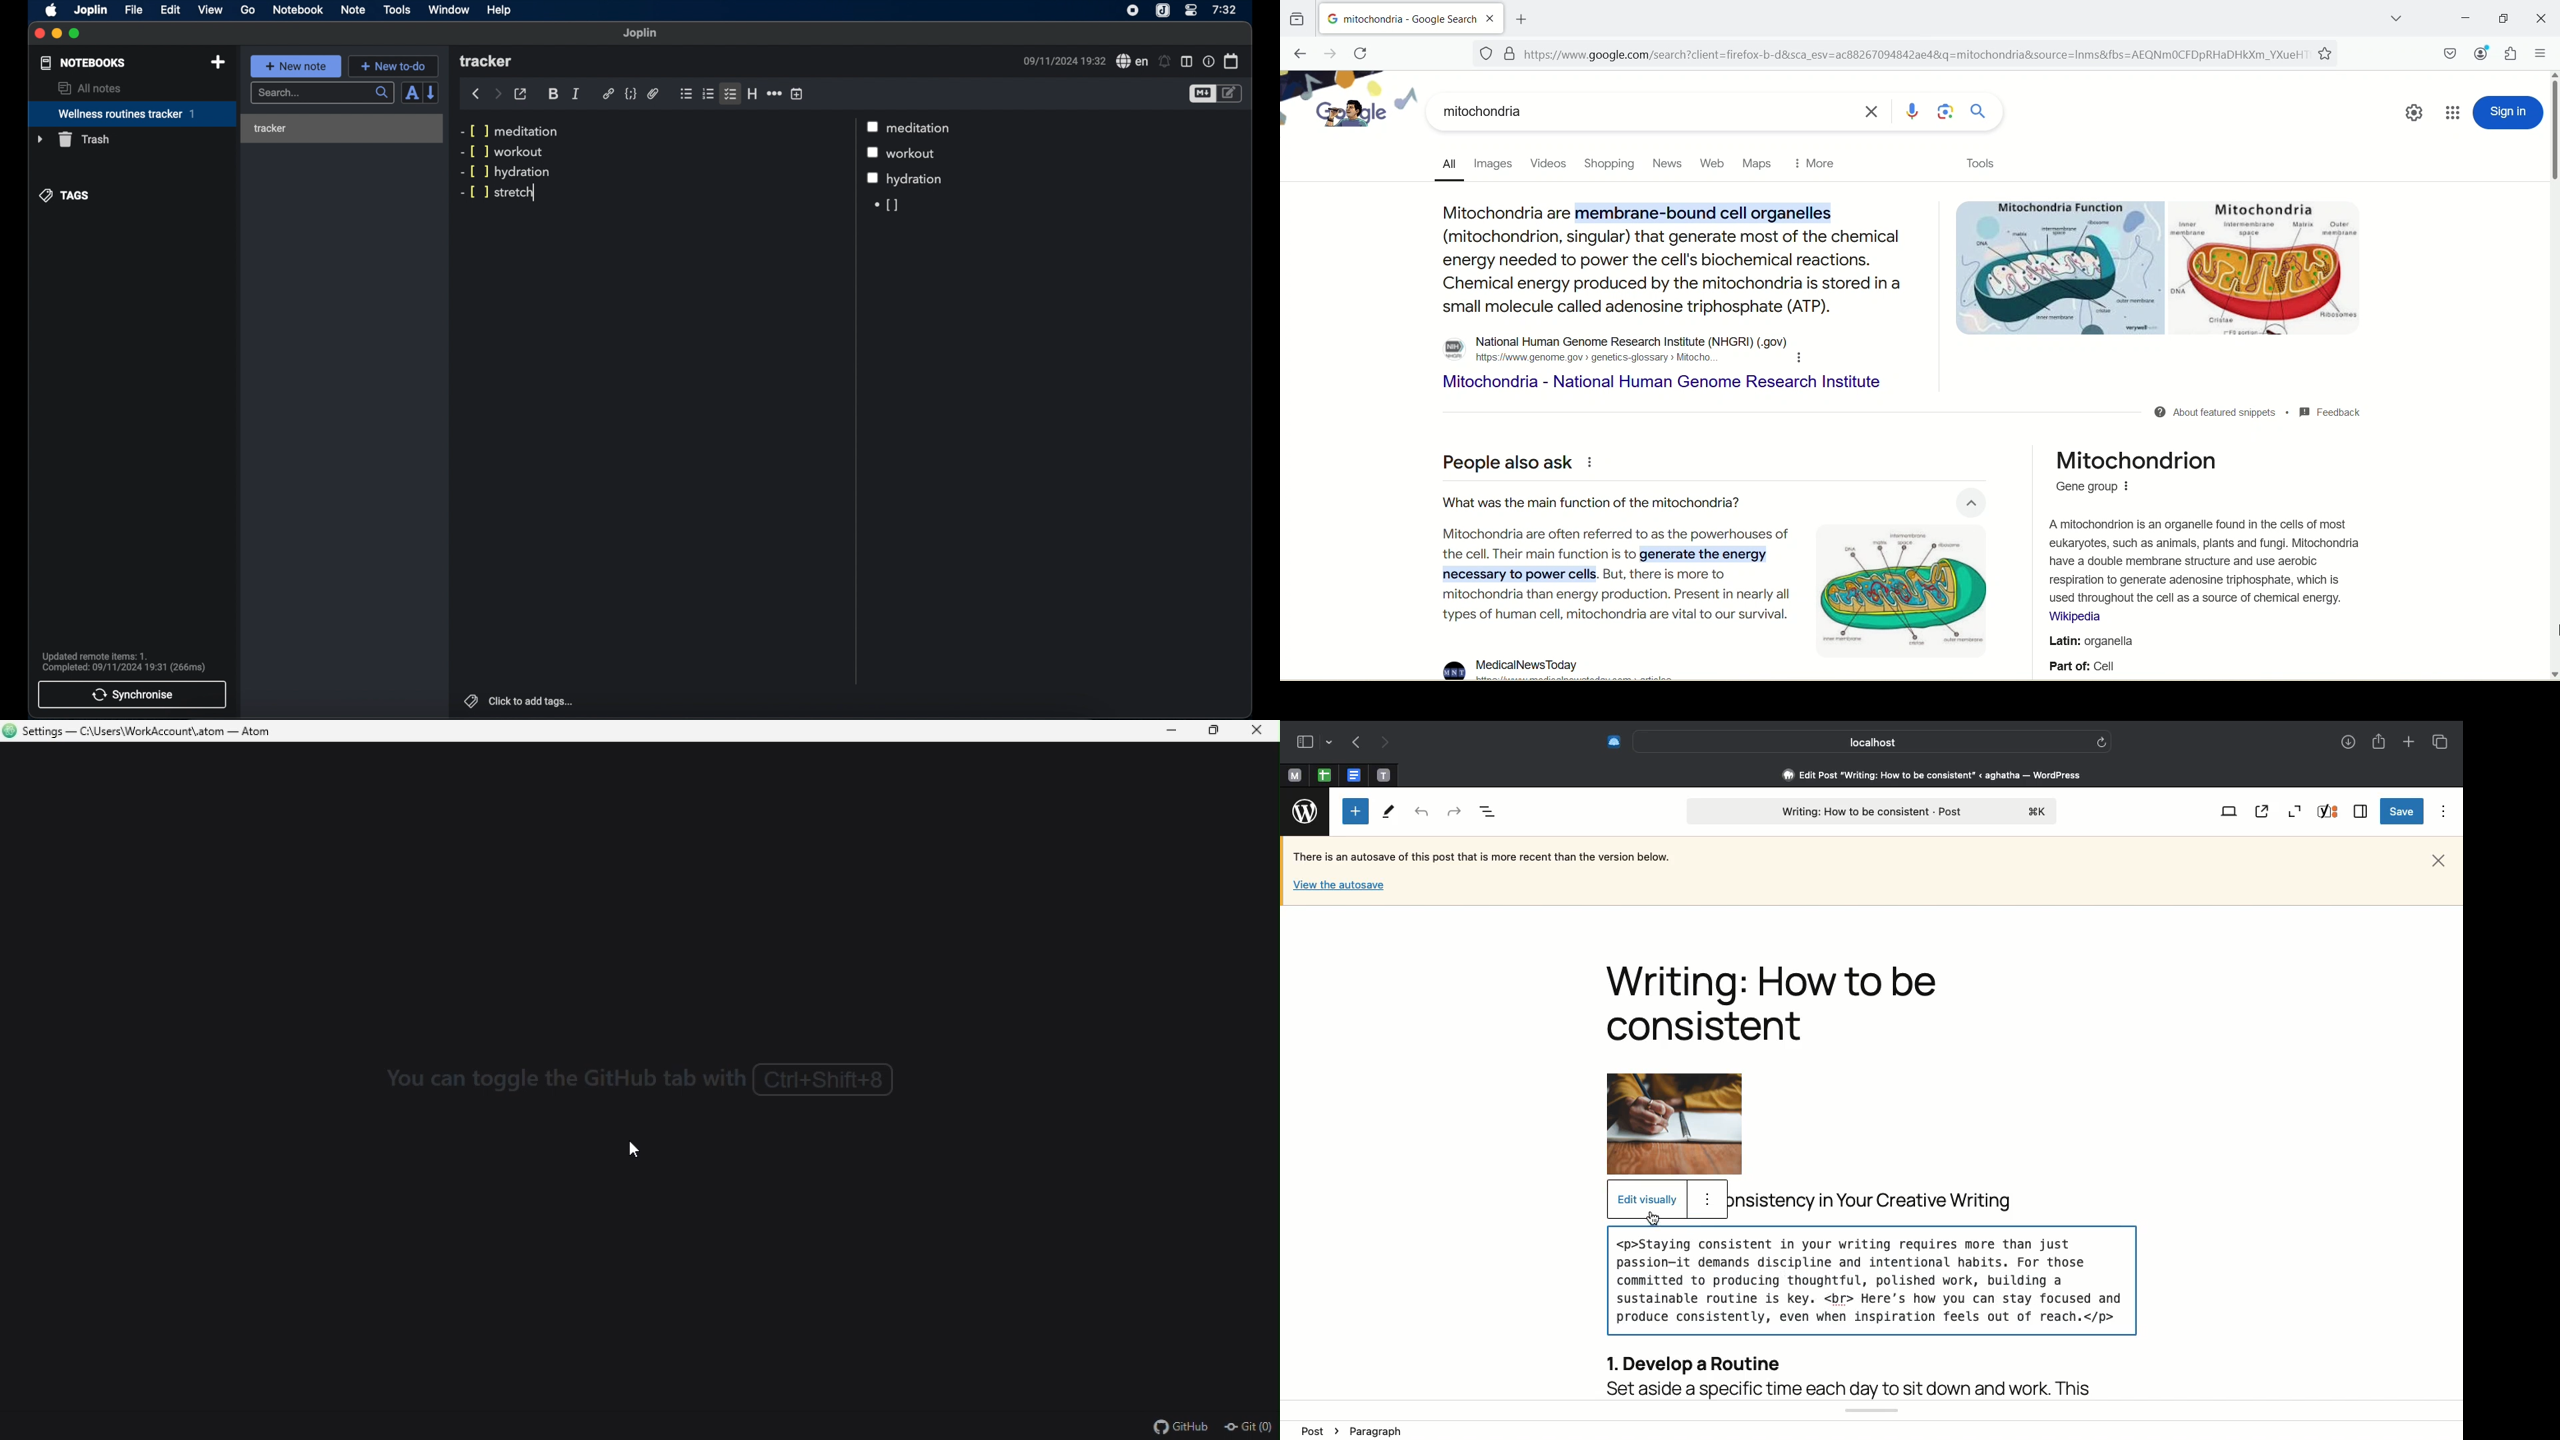 The width and height of the screenshot is (2576, 1456). I want to click on Address, so click(1921, 775).